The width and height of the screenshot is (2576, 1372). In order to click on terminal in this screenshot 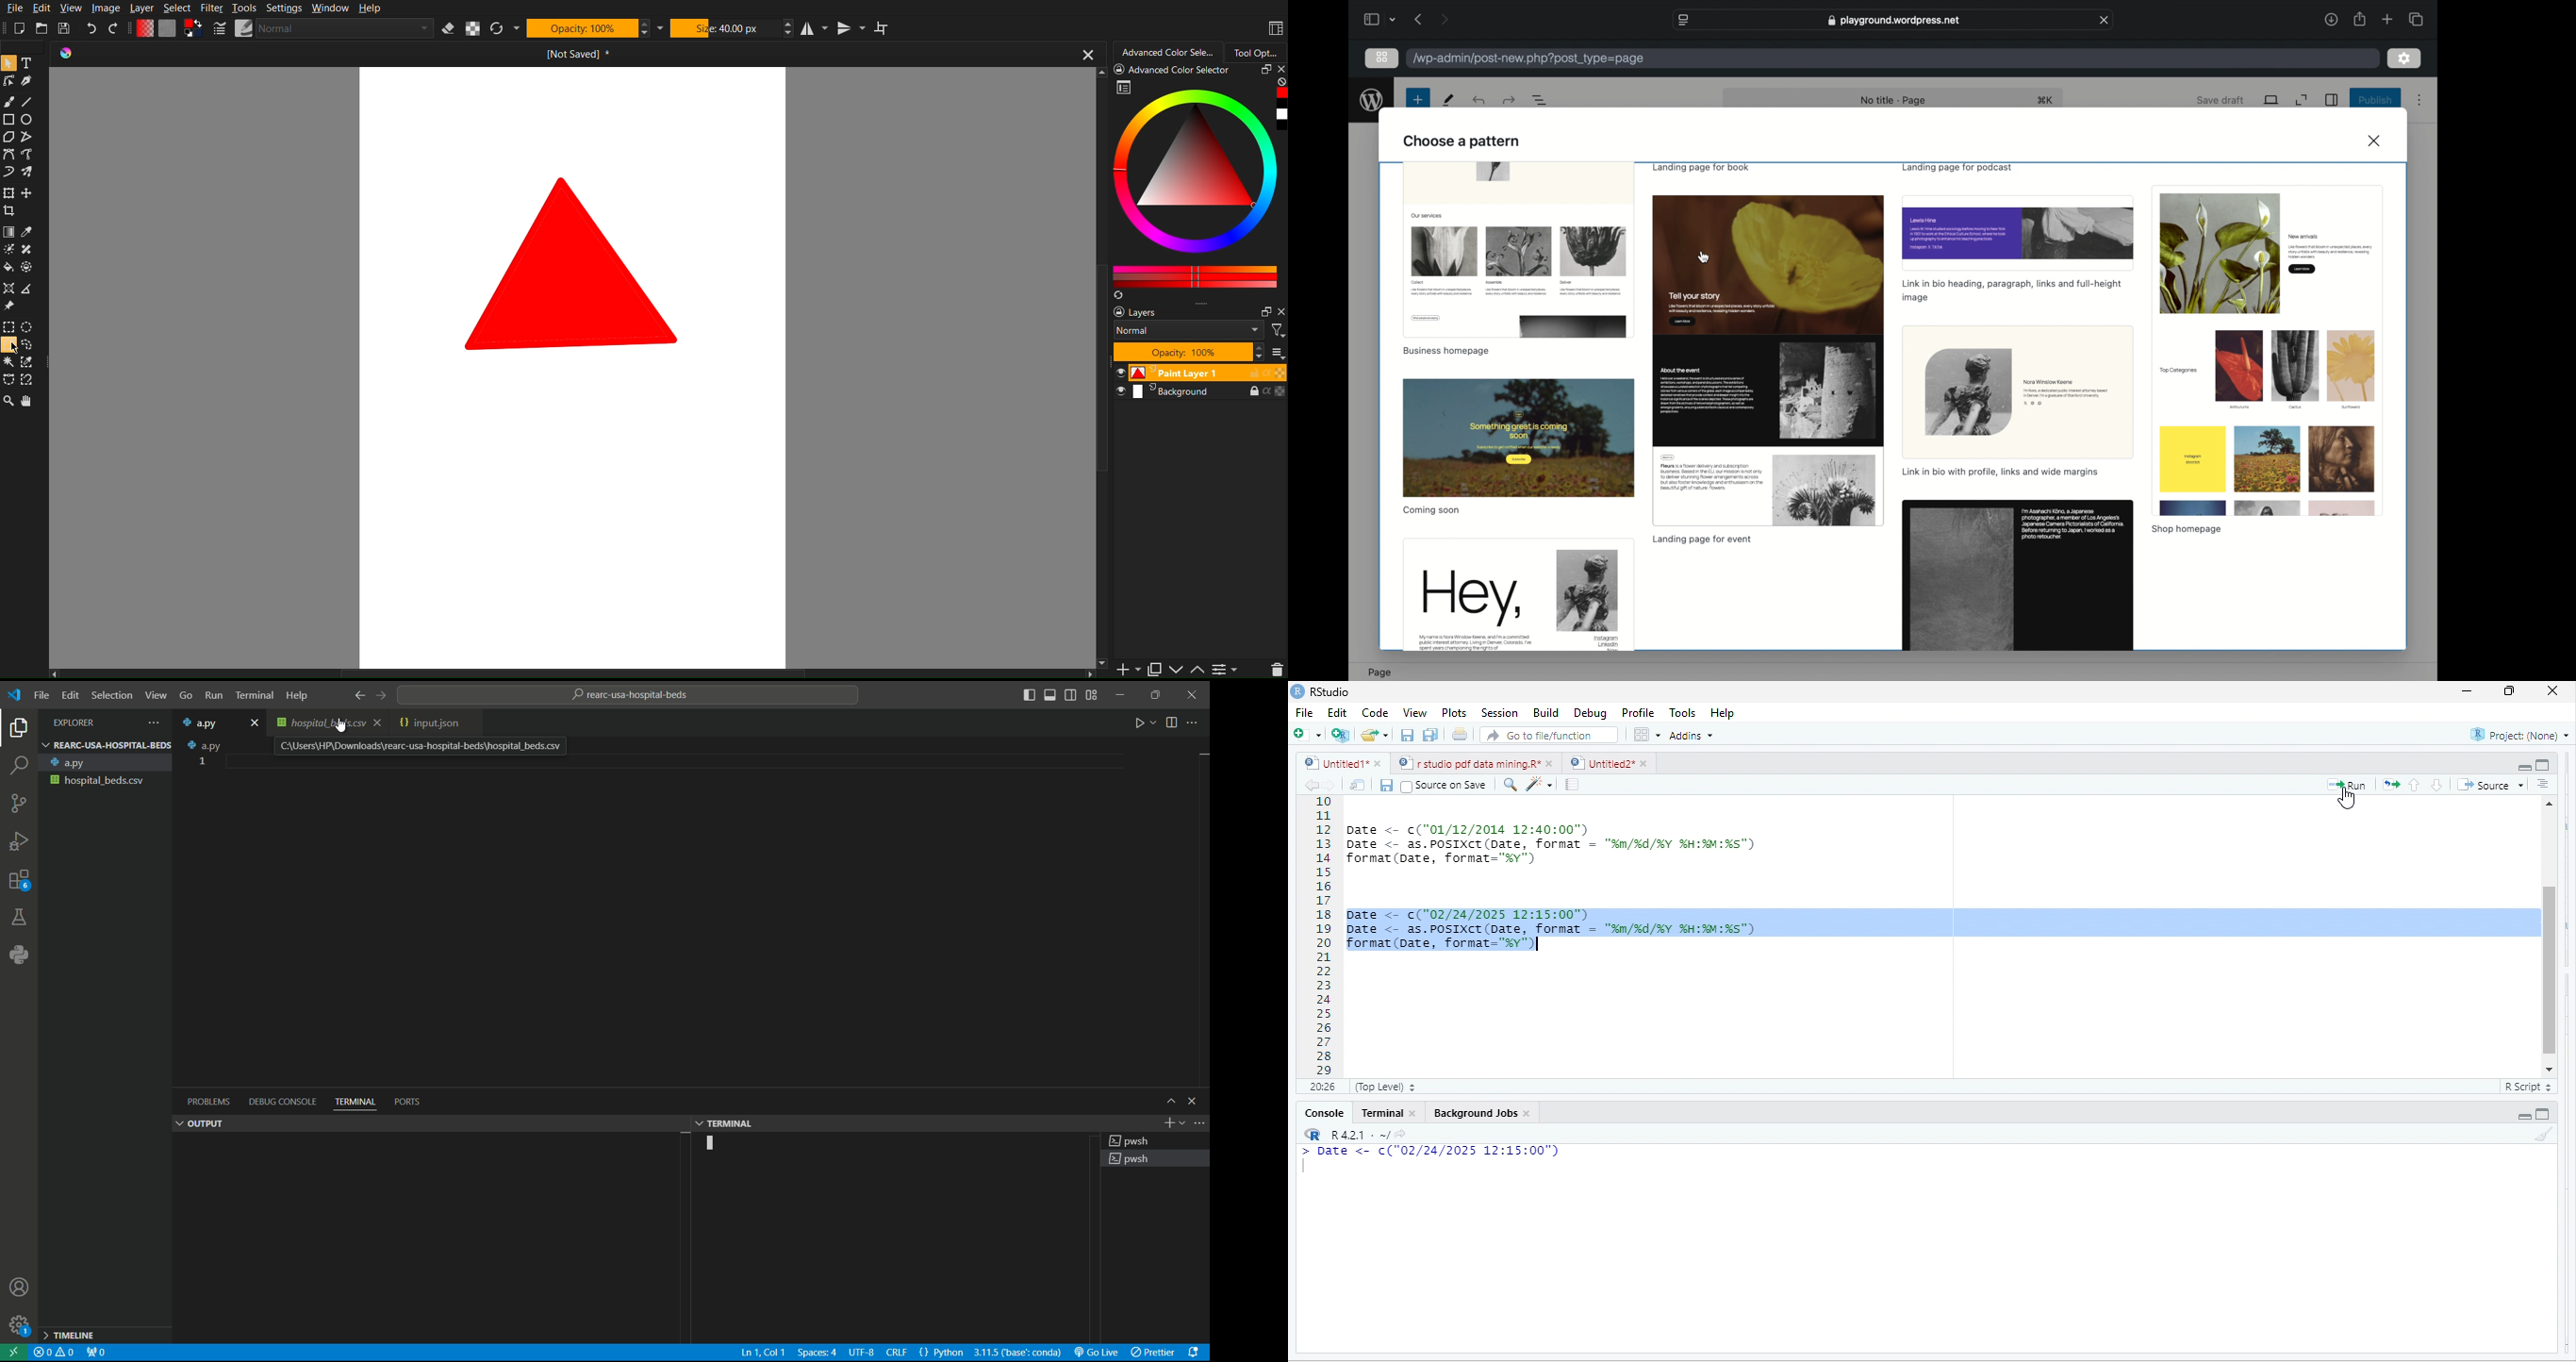, I will do `click(1383, 1115)`.